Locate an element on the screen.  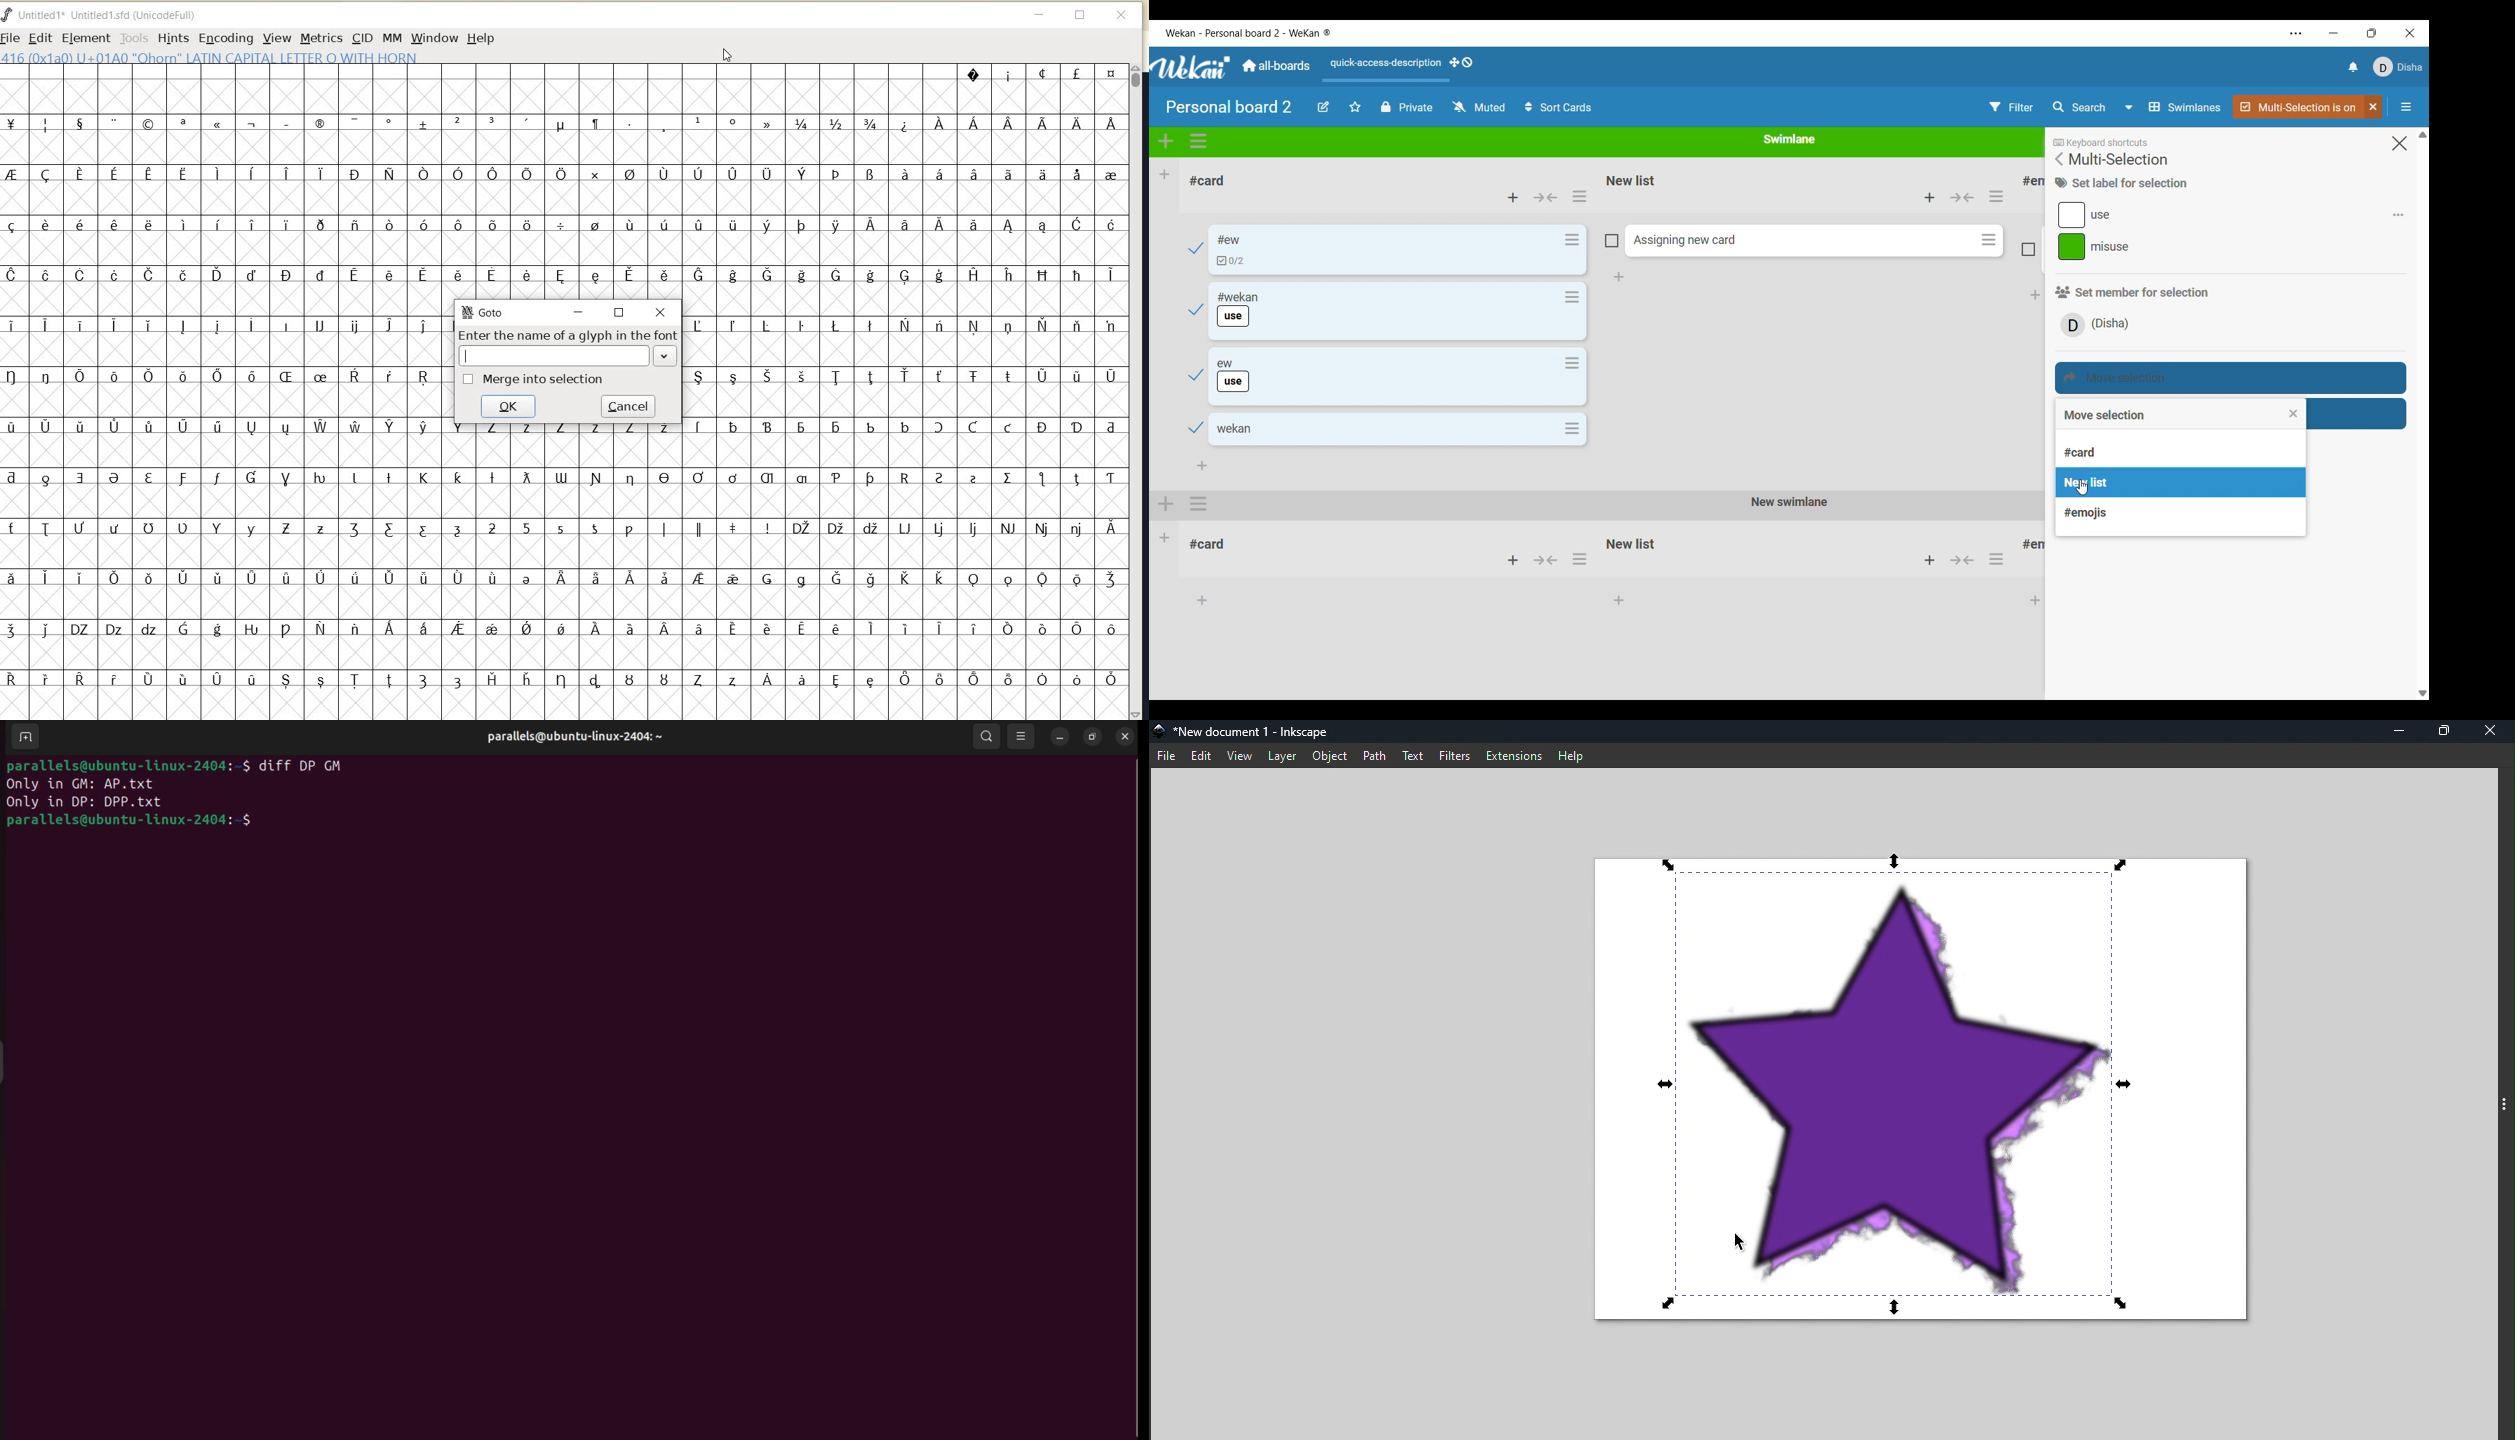
Swimlane actions is located at coordinates (1198, 141).